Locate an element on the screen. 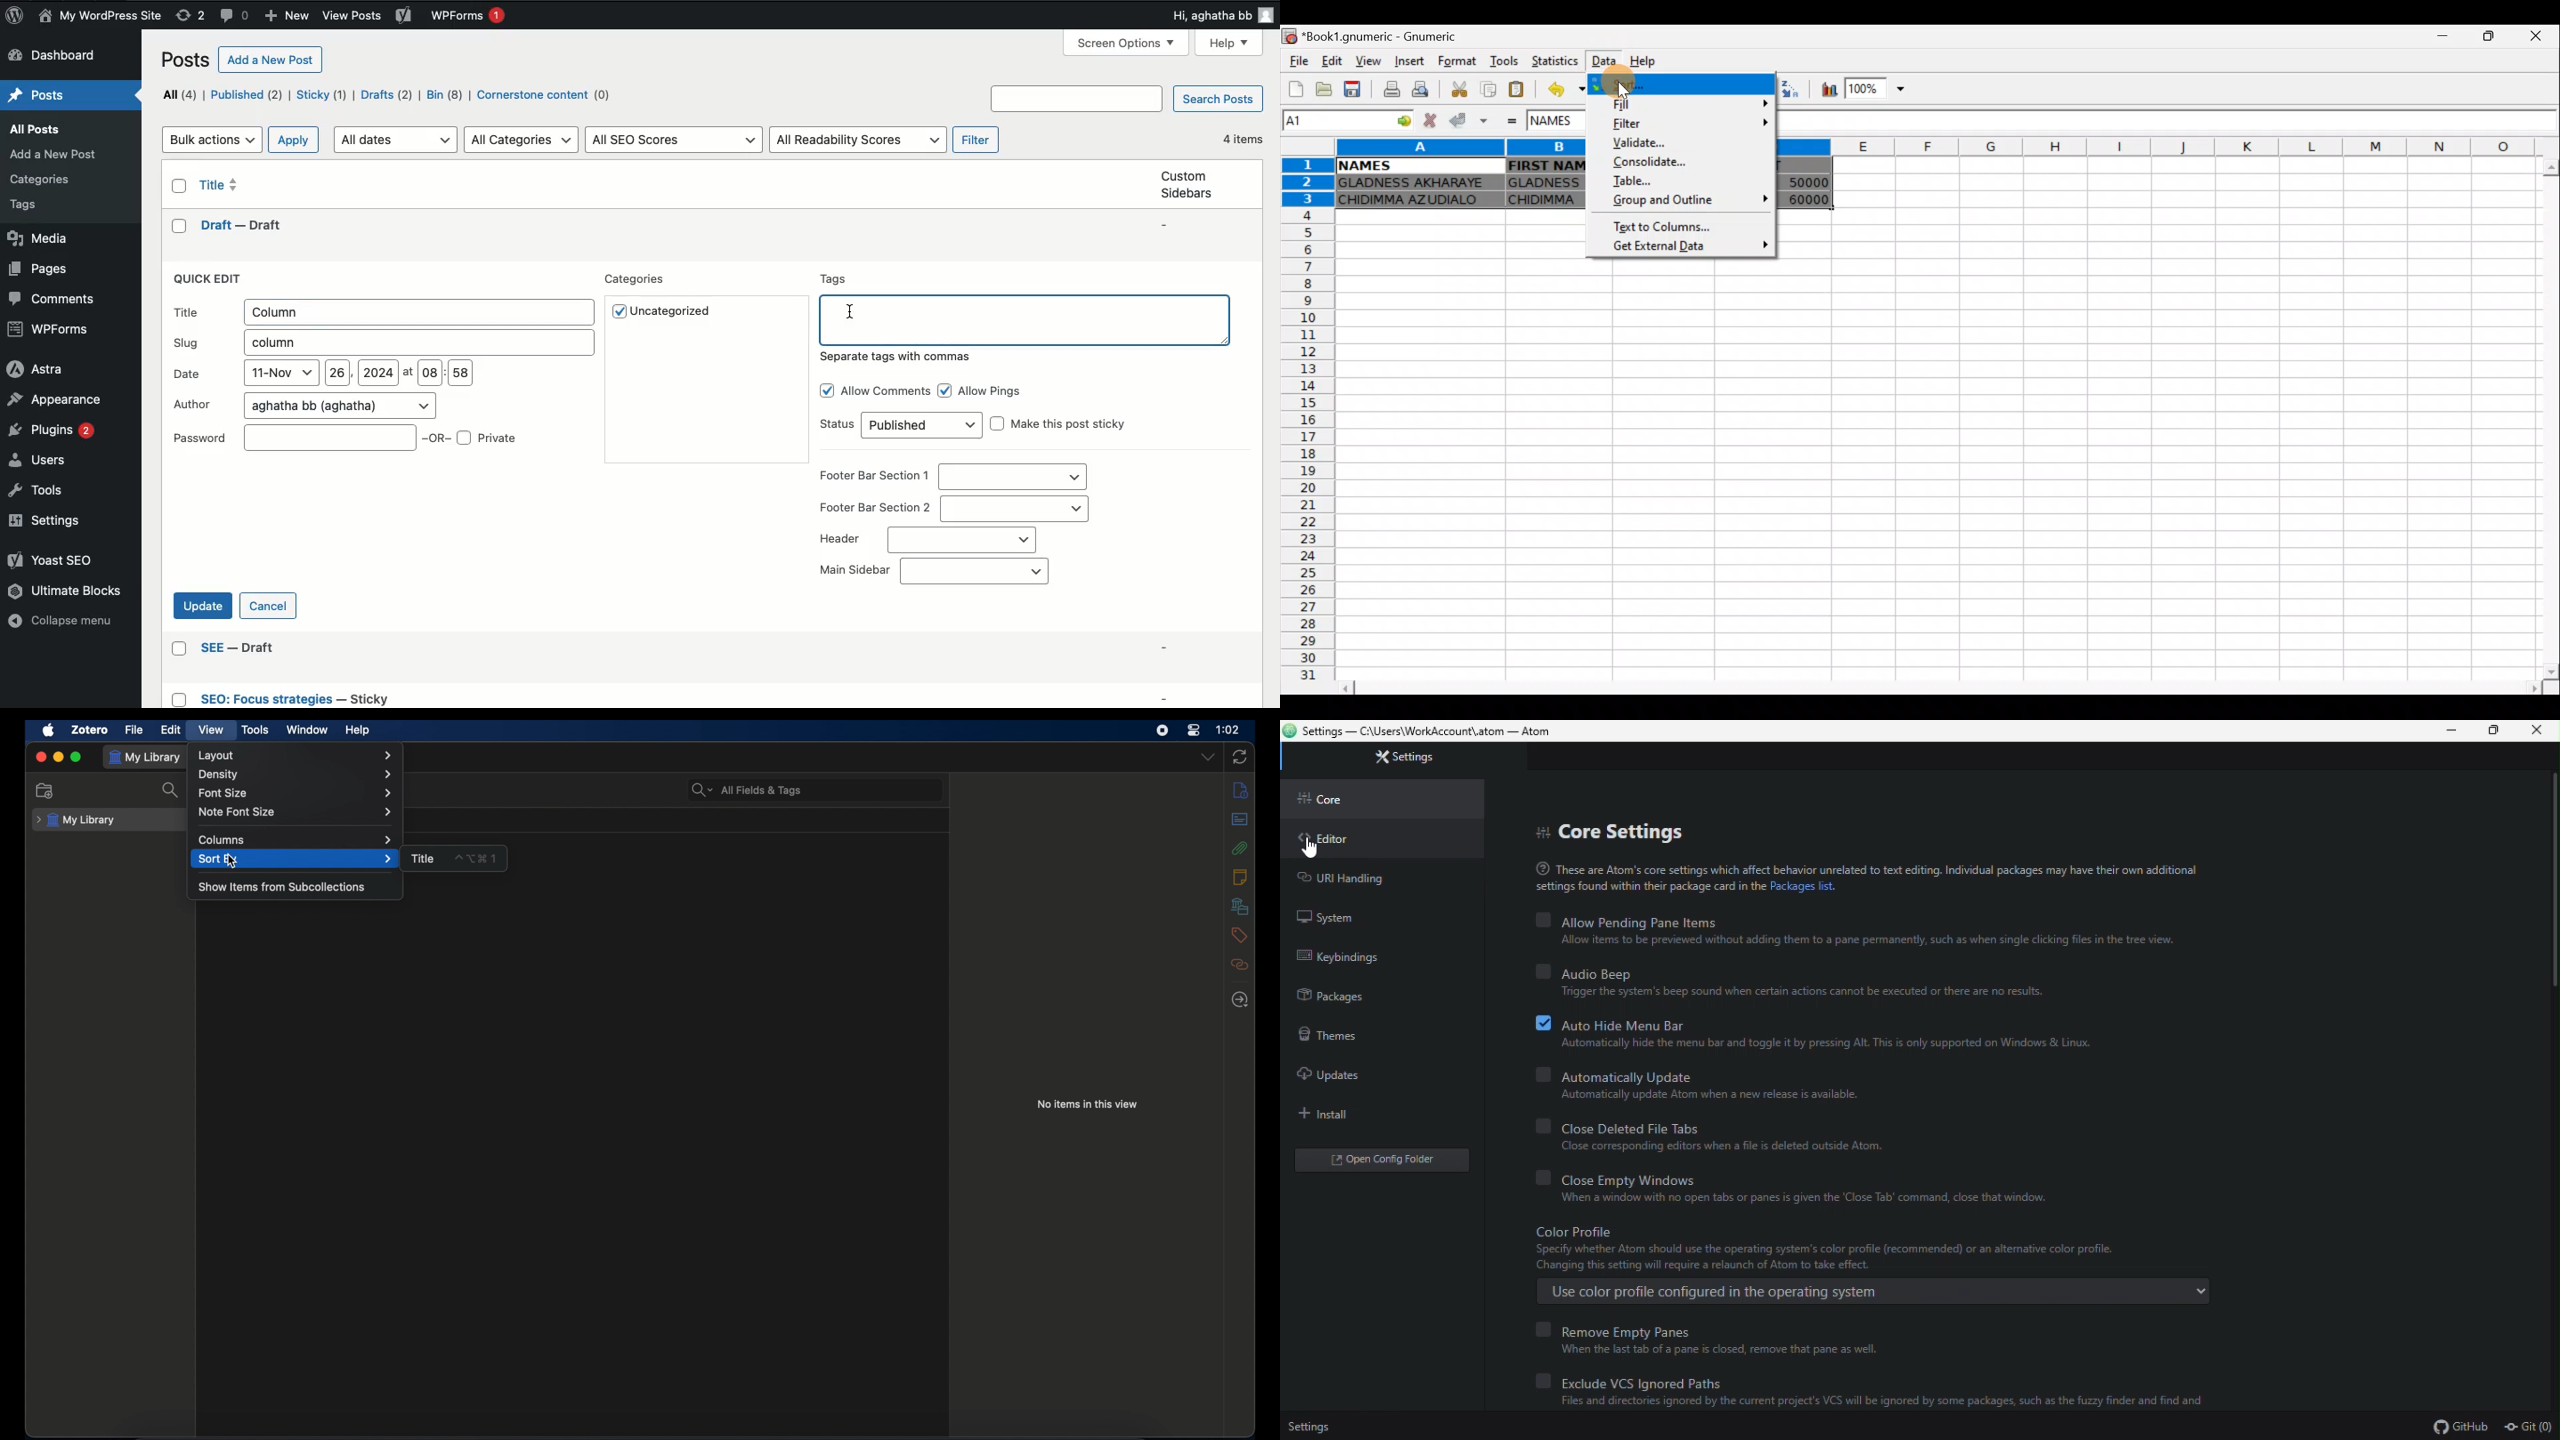  layout is located at coordinates (295, 756).